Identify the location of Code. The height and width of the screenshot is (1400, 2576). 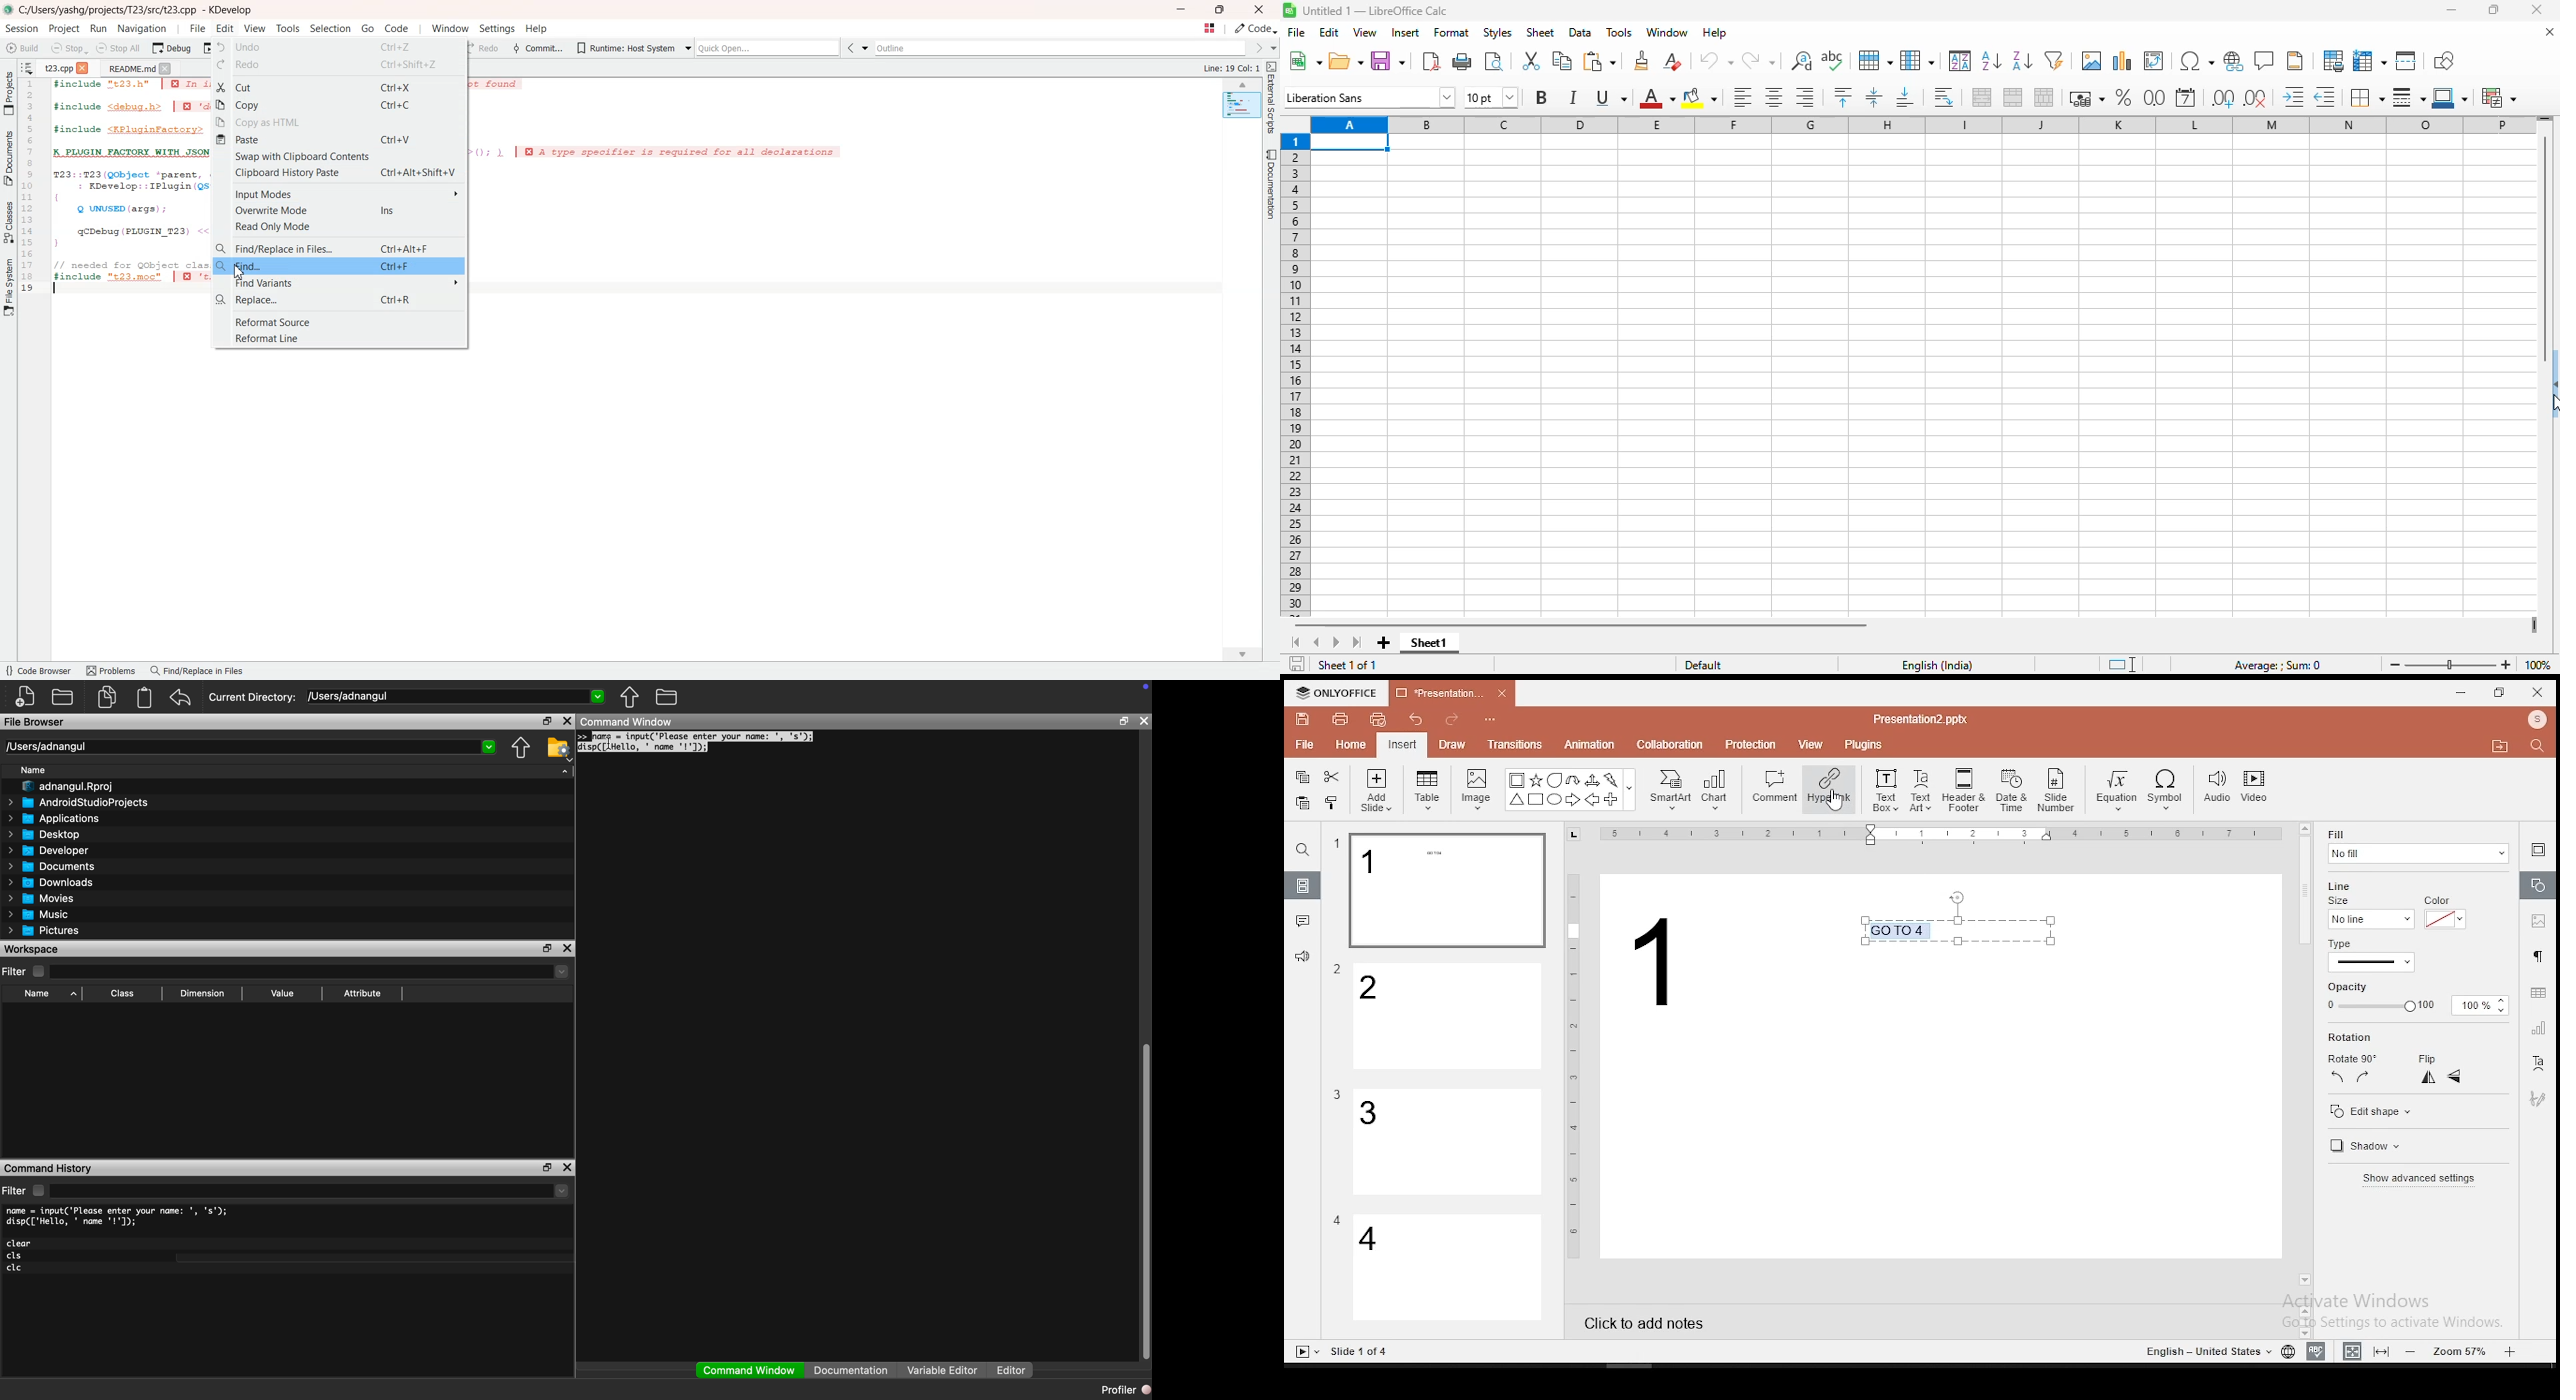
(1256, 29).